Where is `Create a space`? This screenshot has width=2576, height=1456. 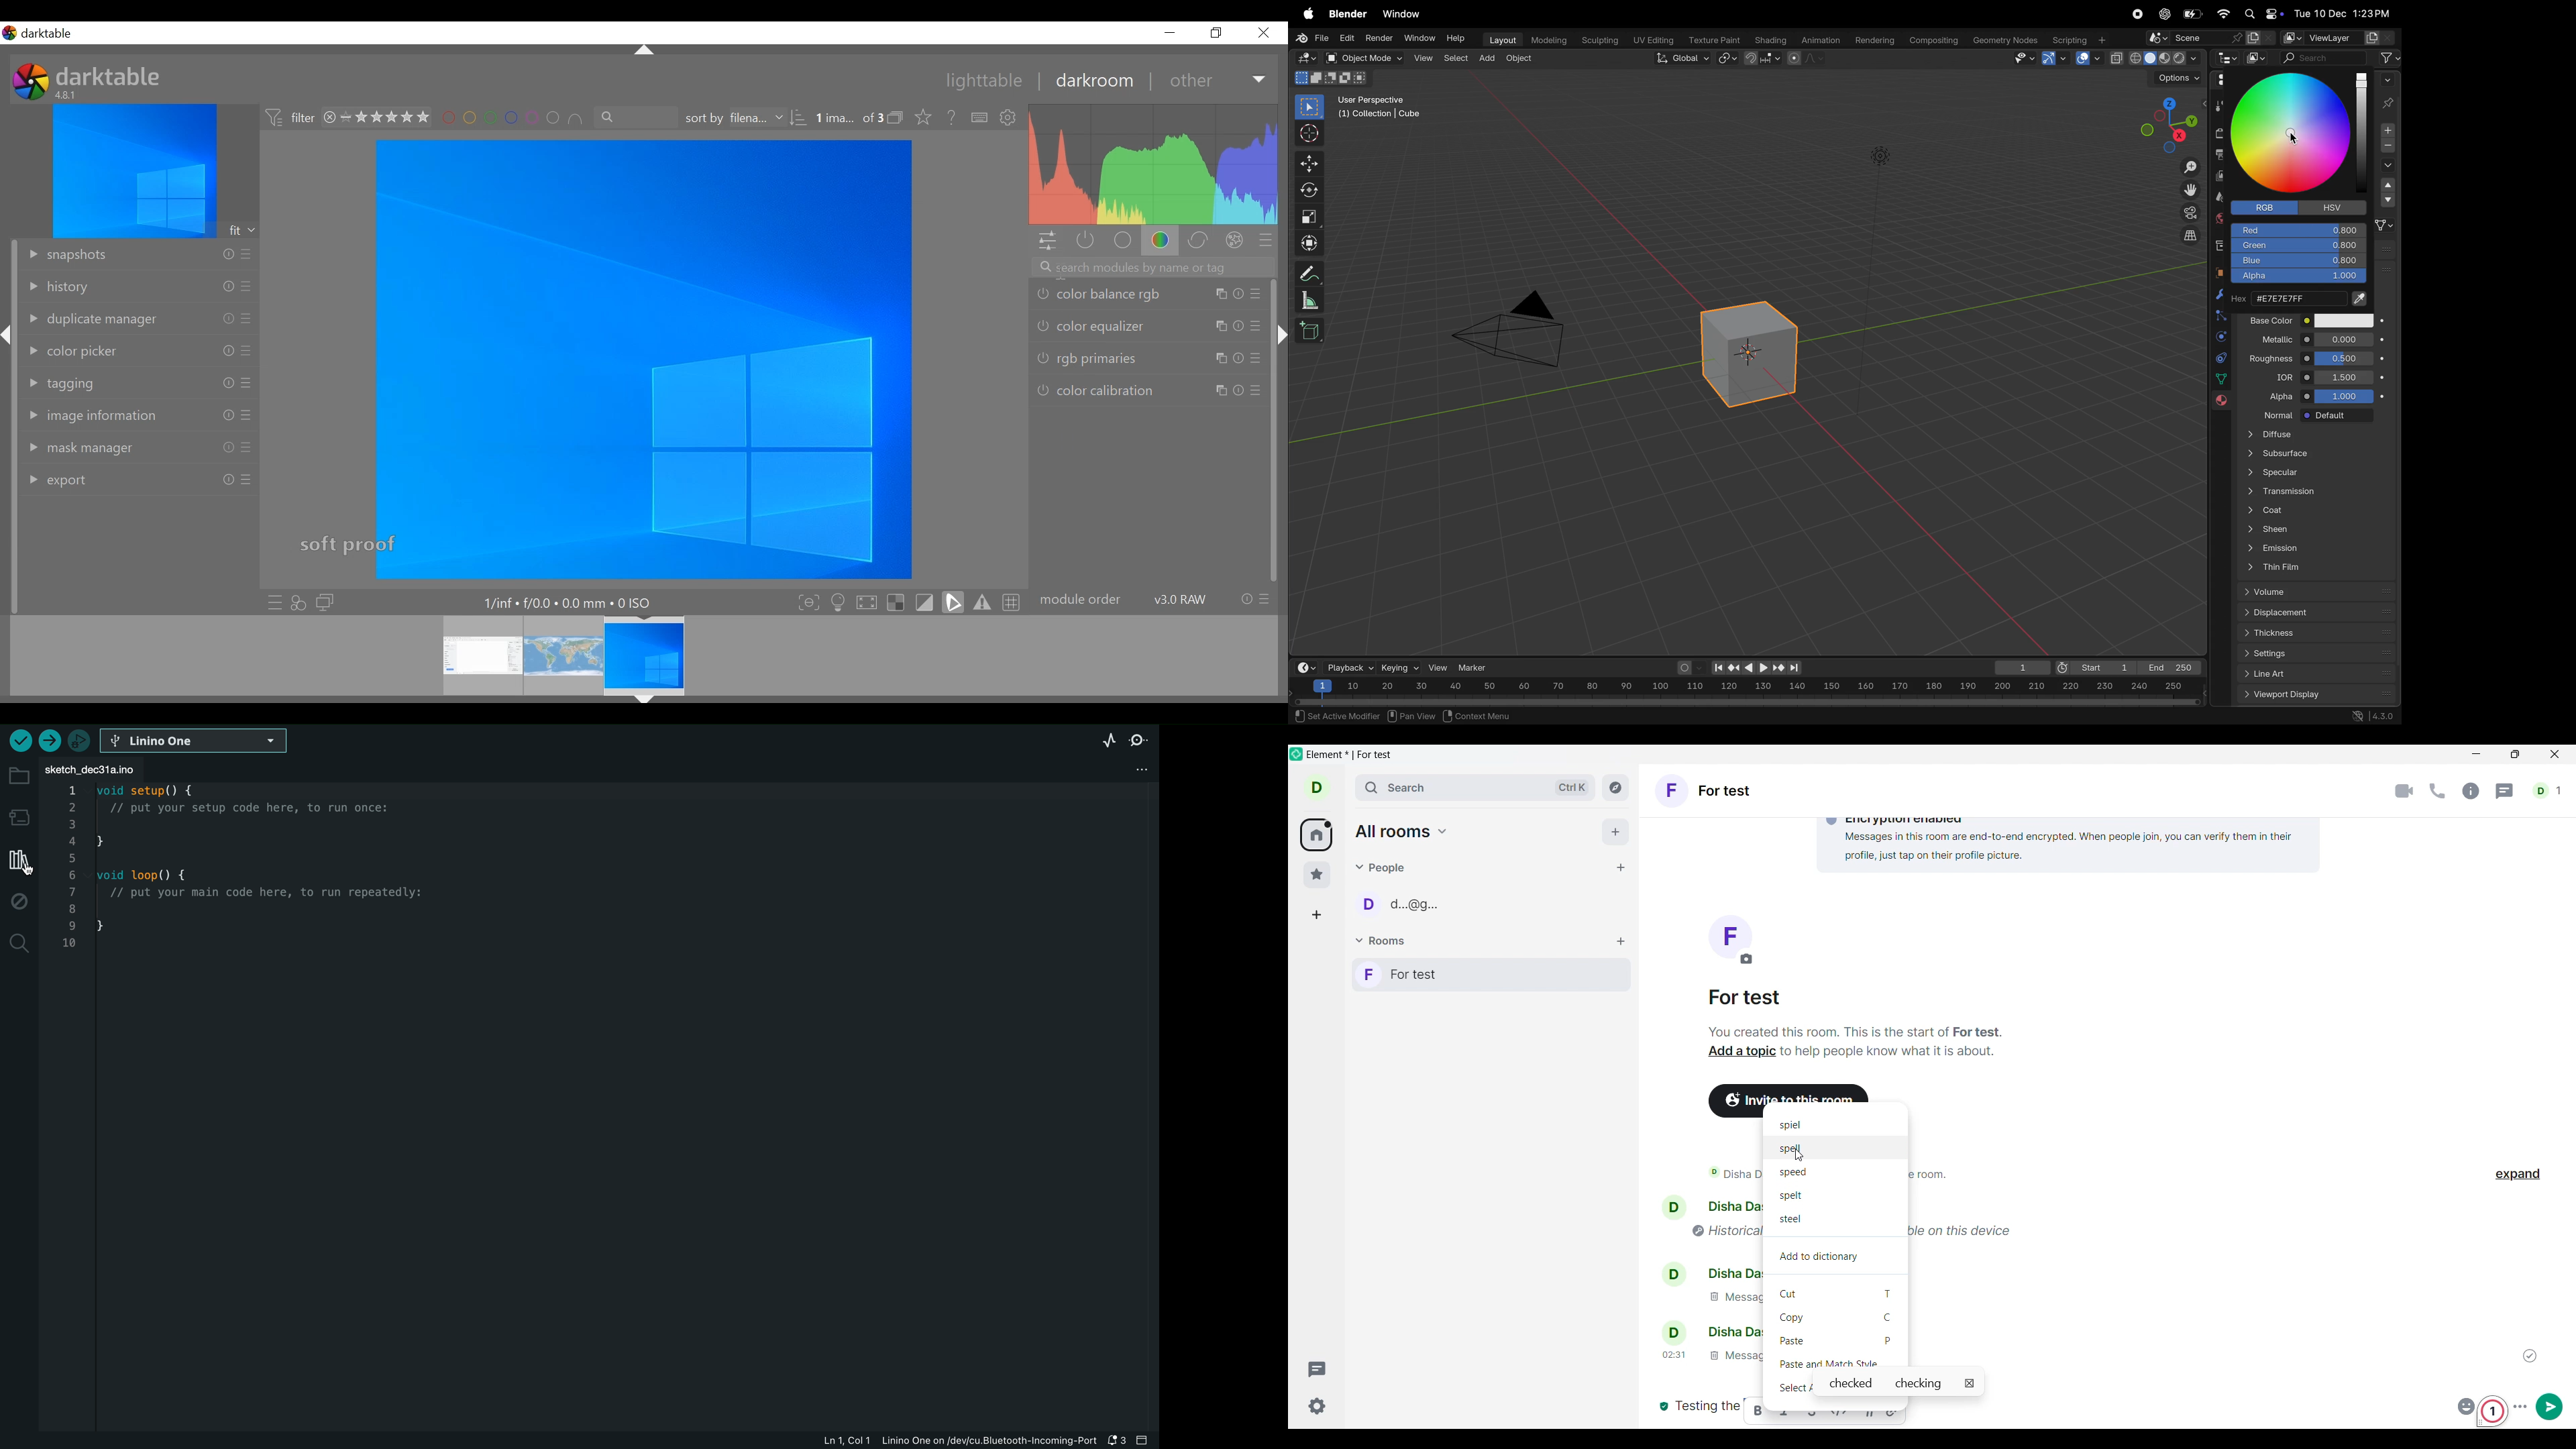 Create a space is located at coordinates (1316, 915).